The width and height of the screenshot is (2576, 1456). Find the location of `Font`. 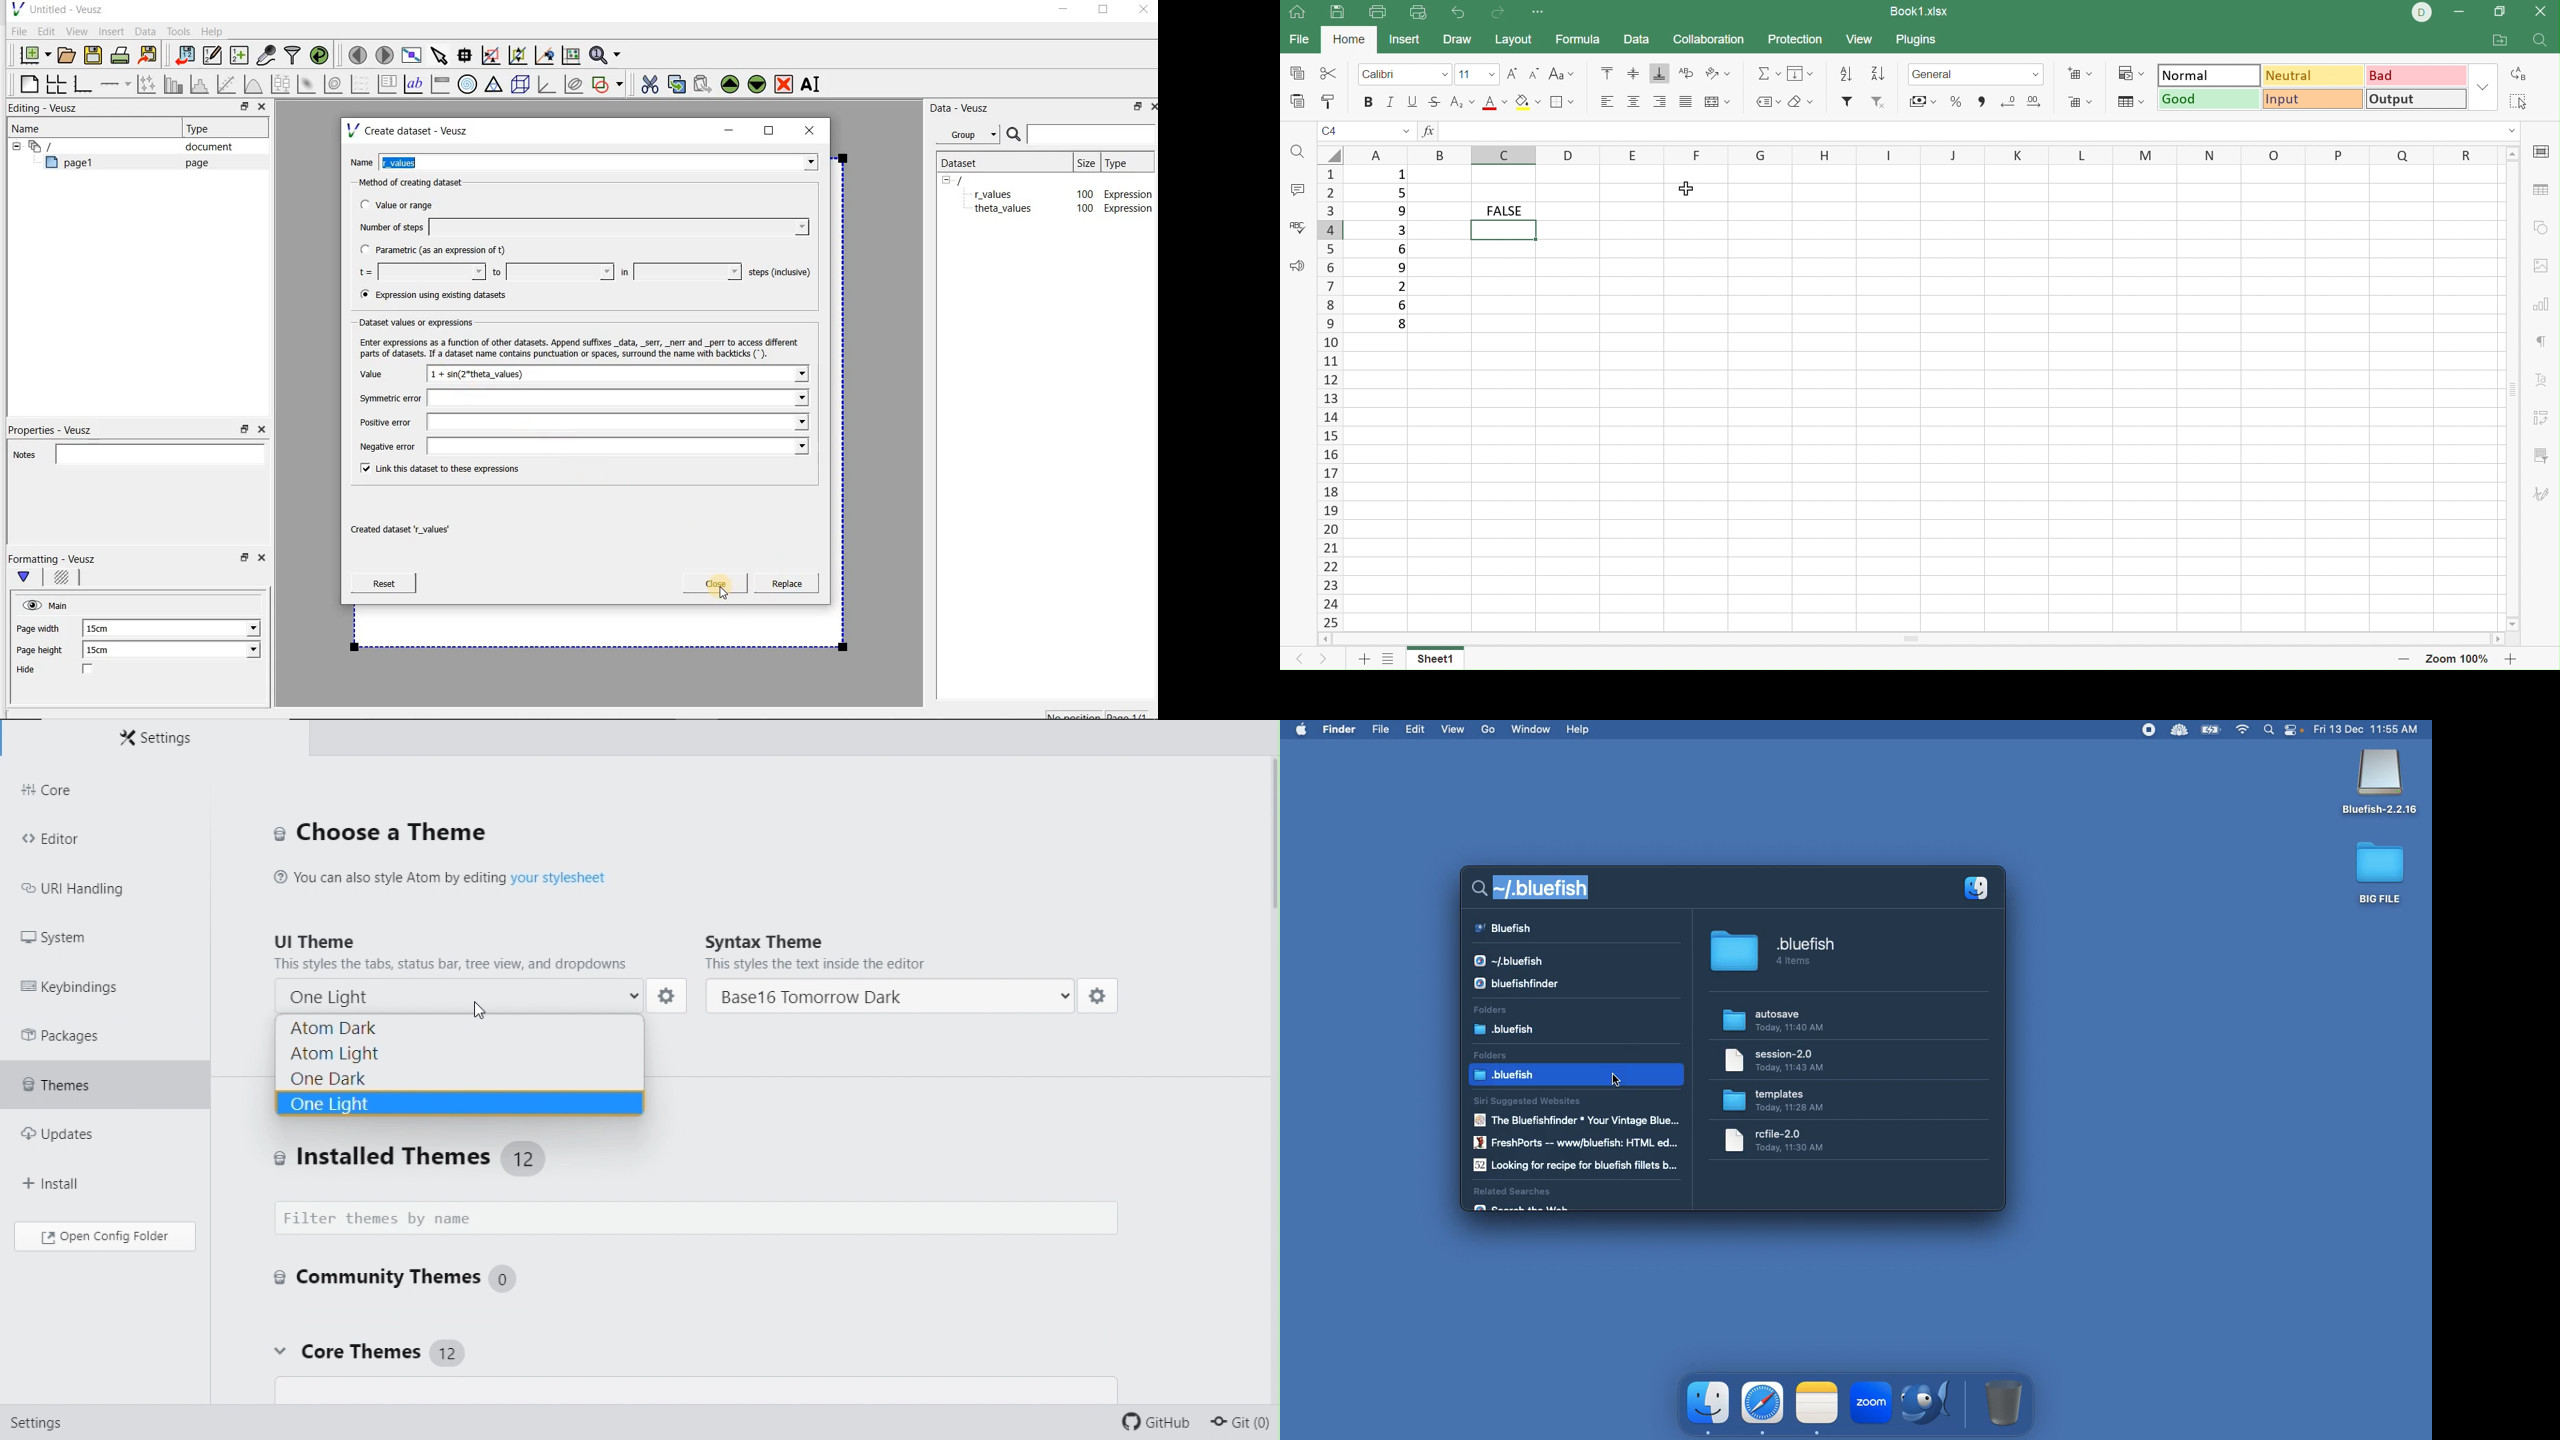

Font is located at coordinates (1405, 75).